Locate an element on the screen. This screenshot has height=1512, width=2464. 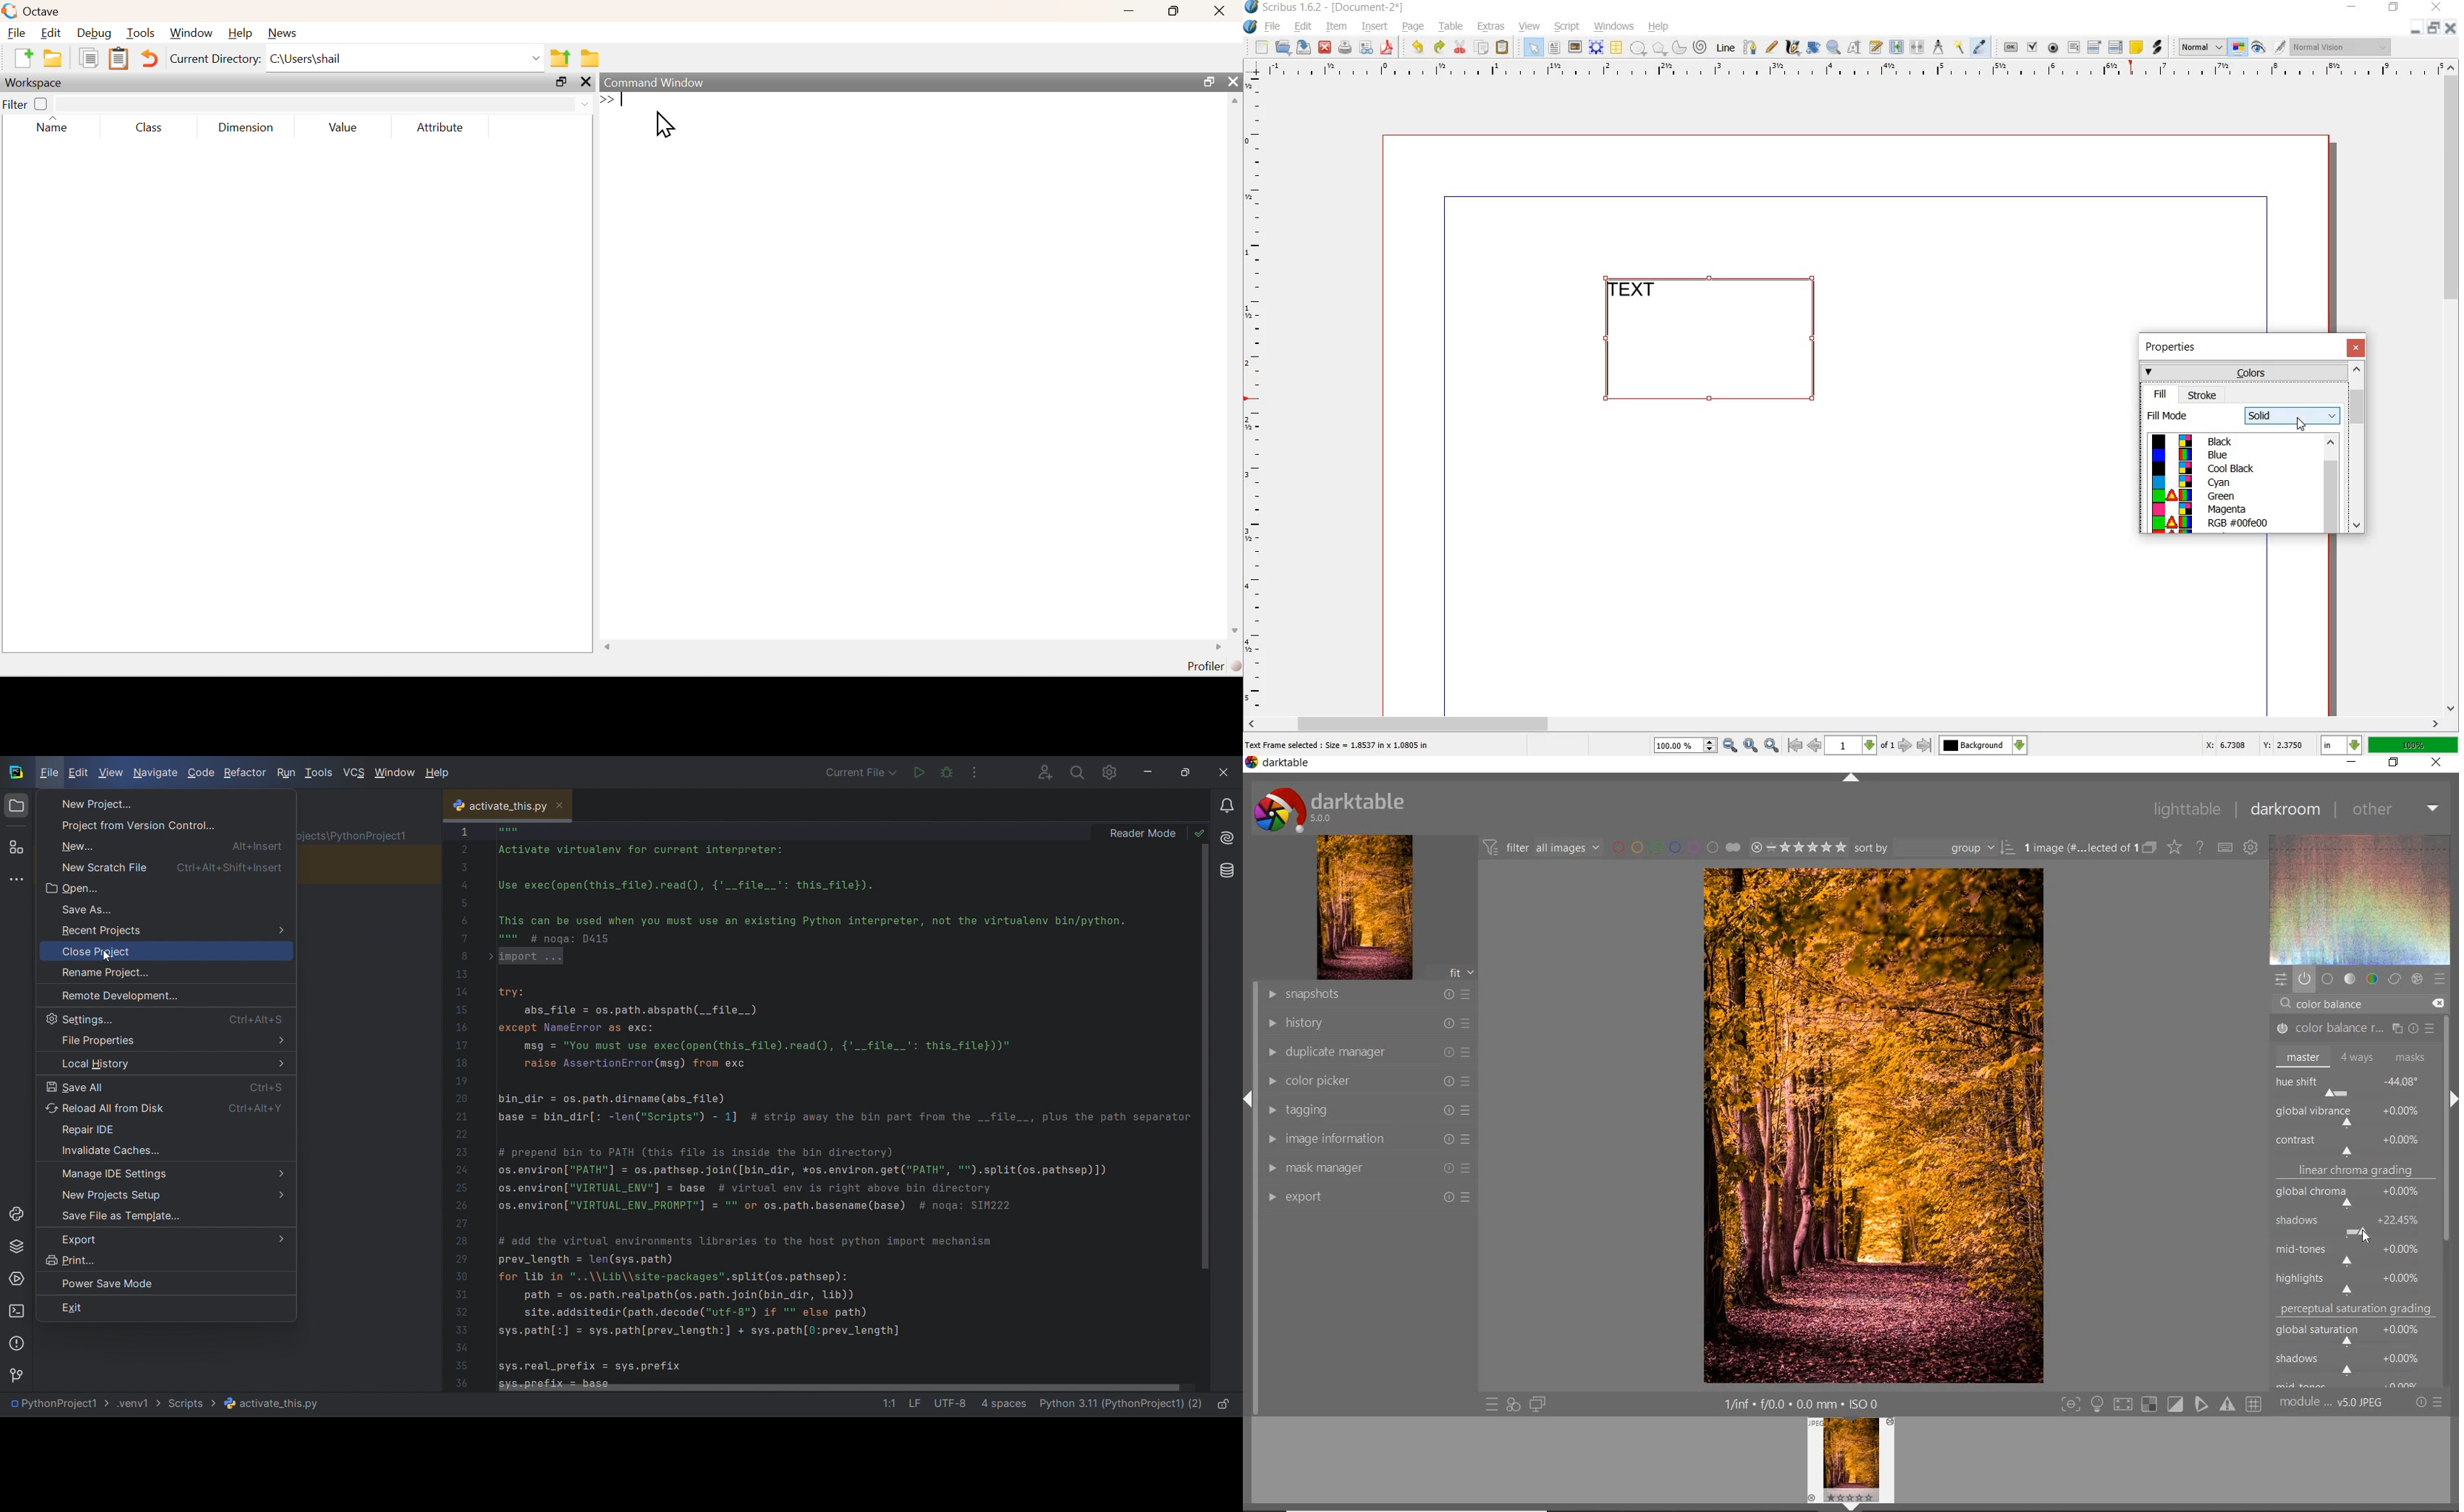
expand/collapse is located at coordinates (2452, 1094).